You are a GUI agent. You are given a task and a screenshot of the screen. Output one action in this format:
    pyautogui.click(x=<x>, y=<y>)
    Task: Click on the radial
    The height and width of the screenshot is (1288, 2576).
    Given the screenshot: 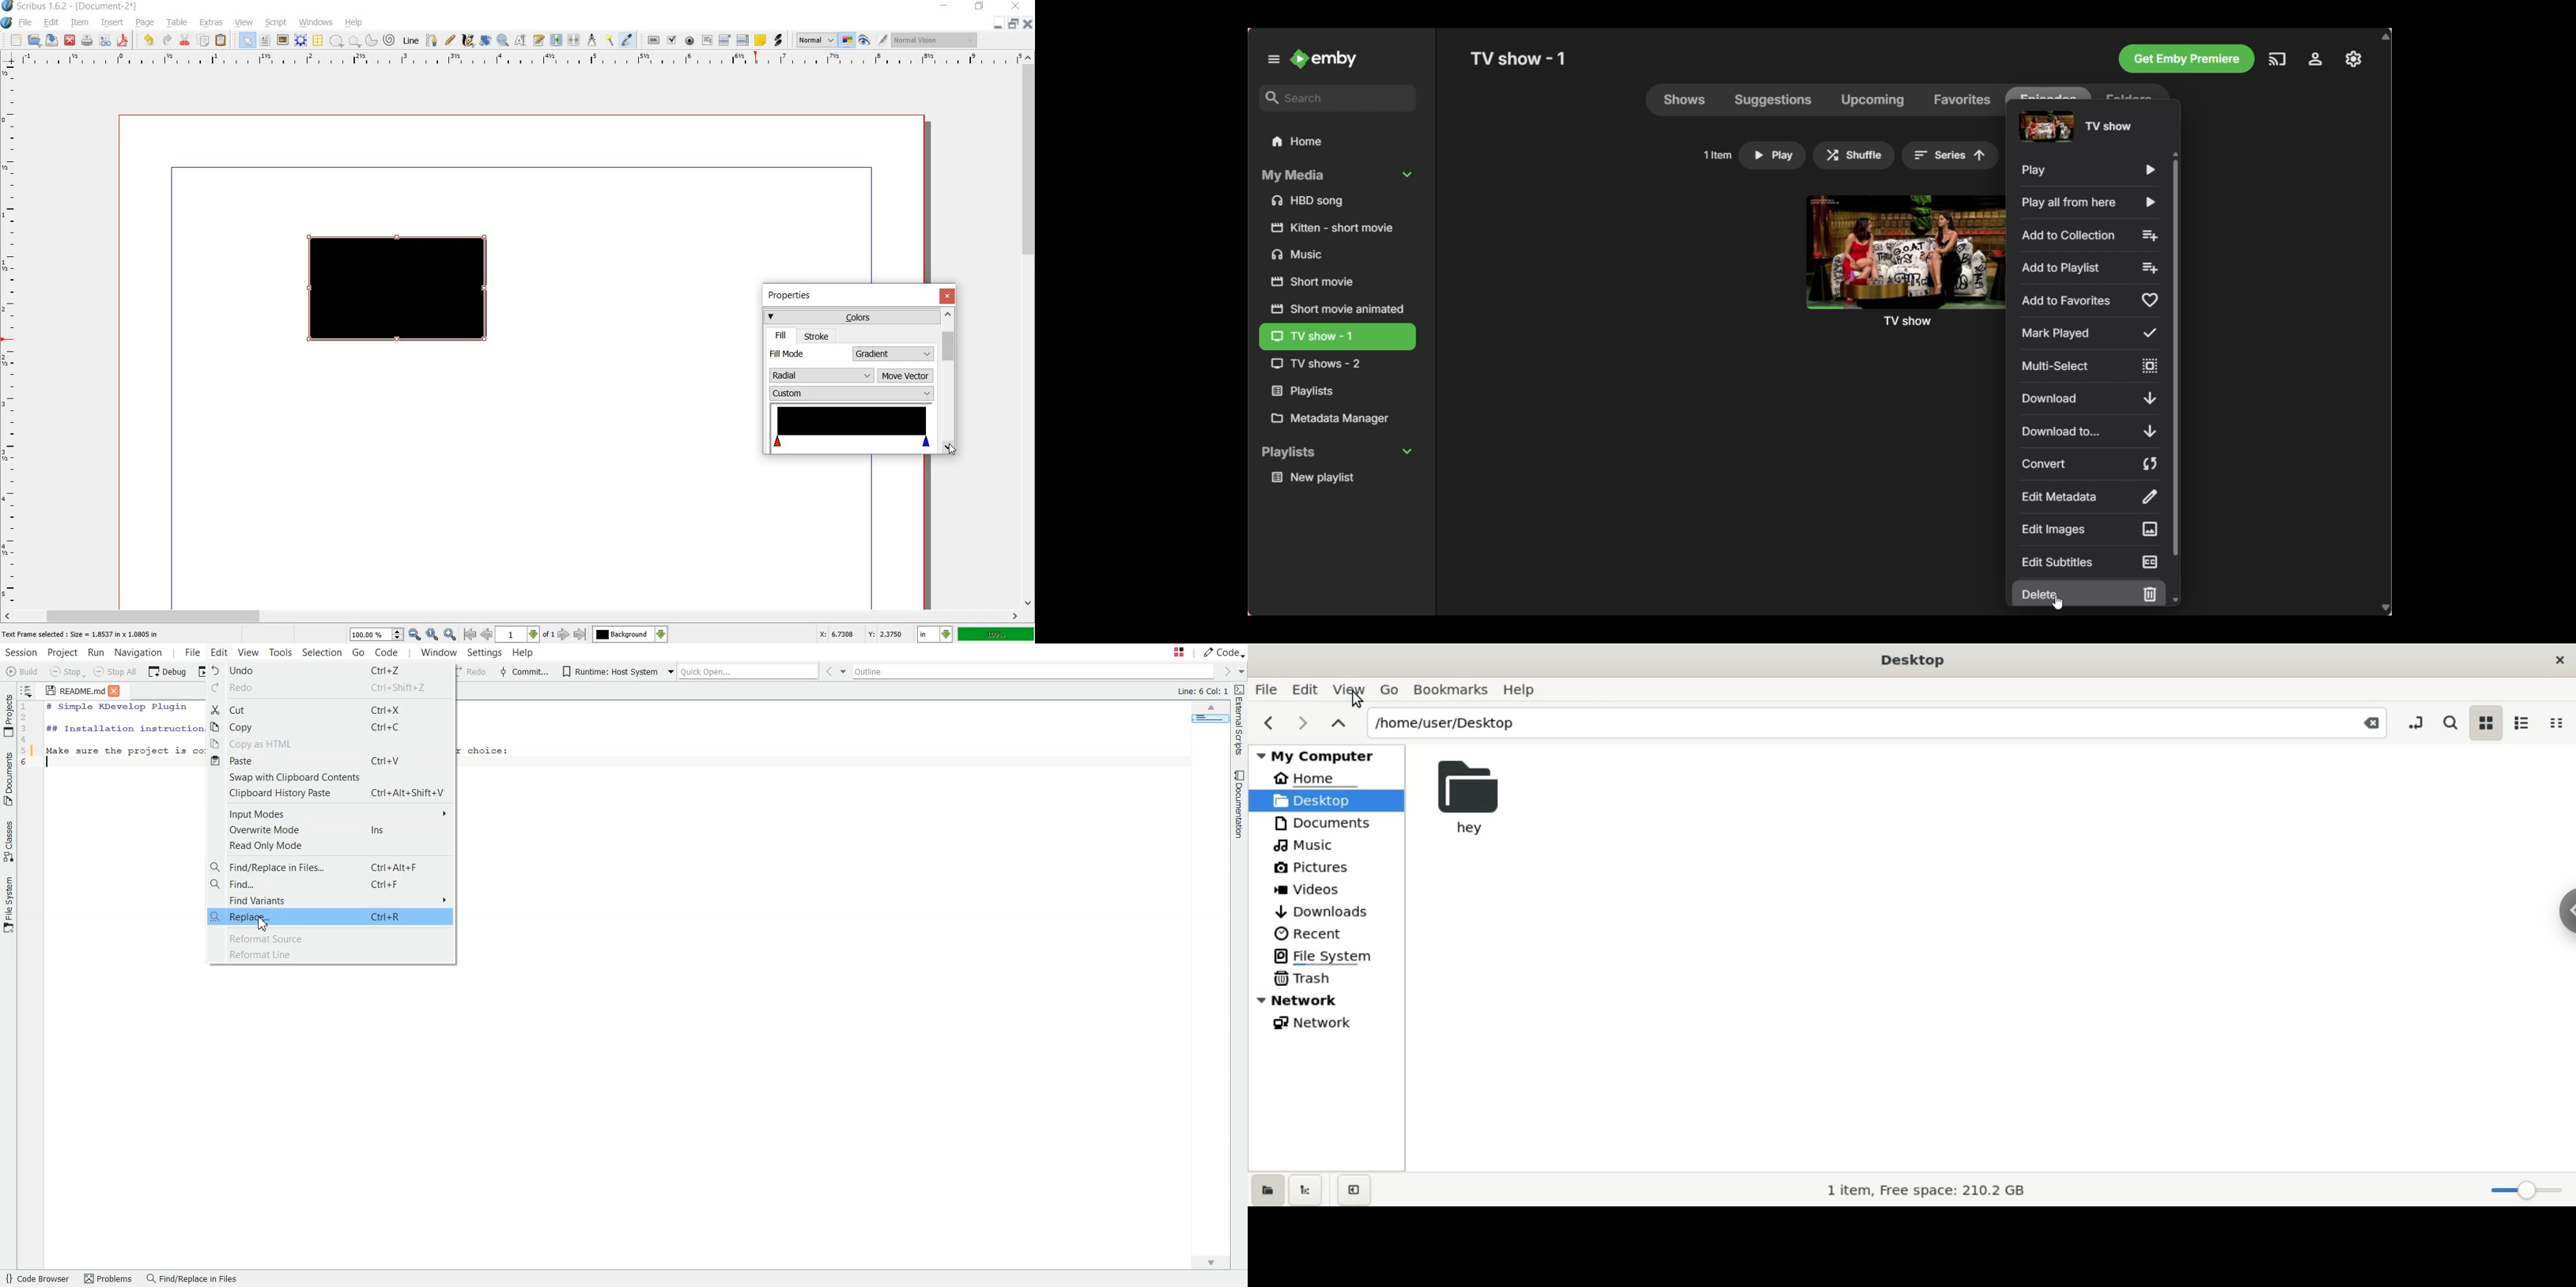 What is the action you would take?
    pyautogui.click(x=822, y=374)
    